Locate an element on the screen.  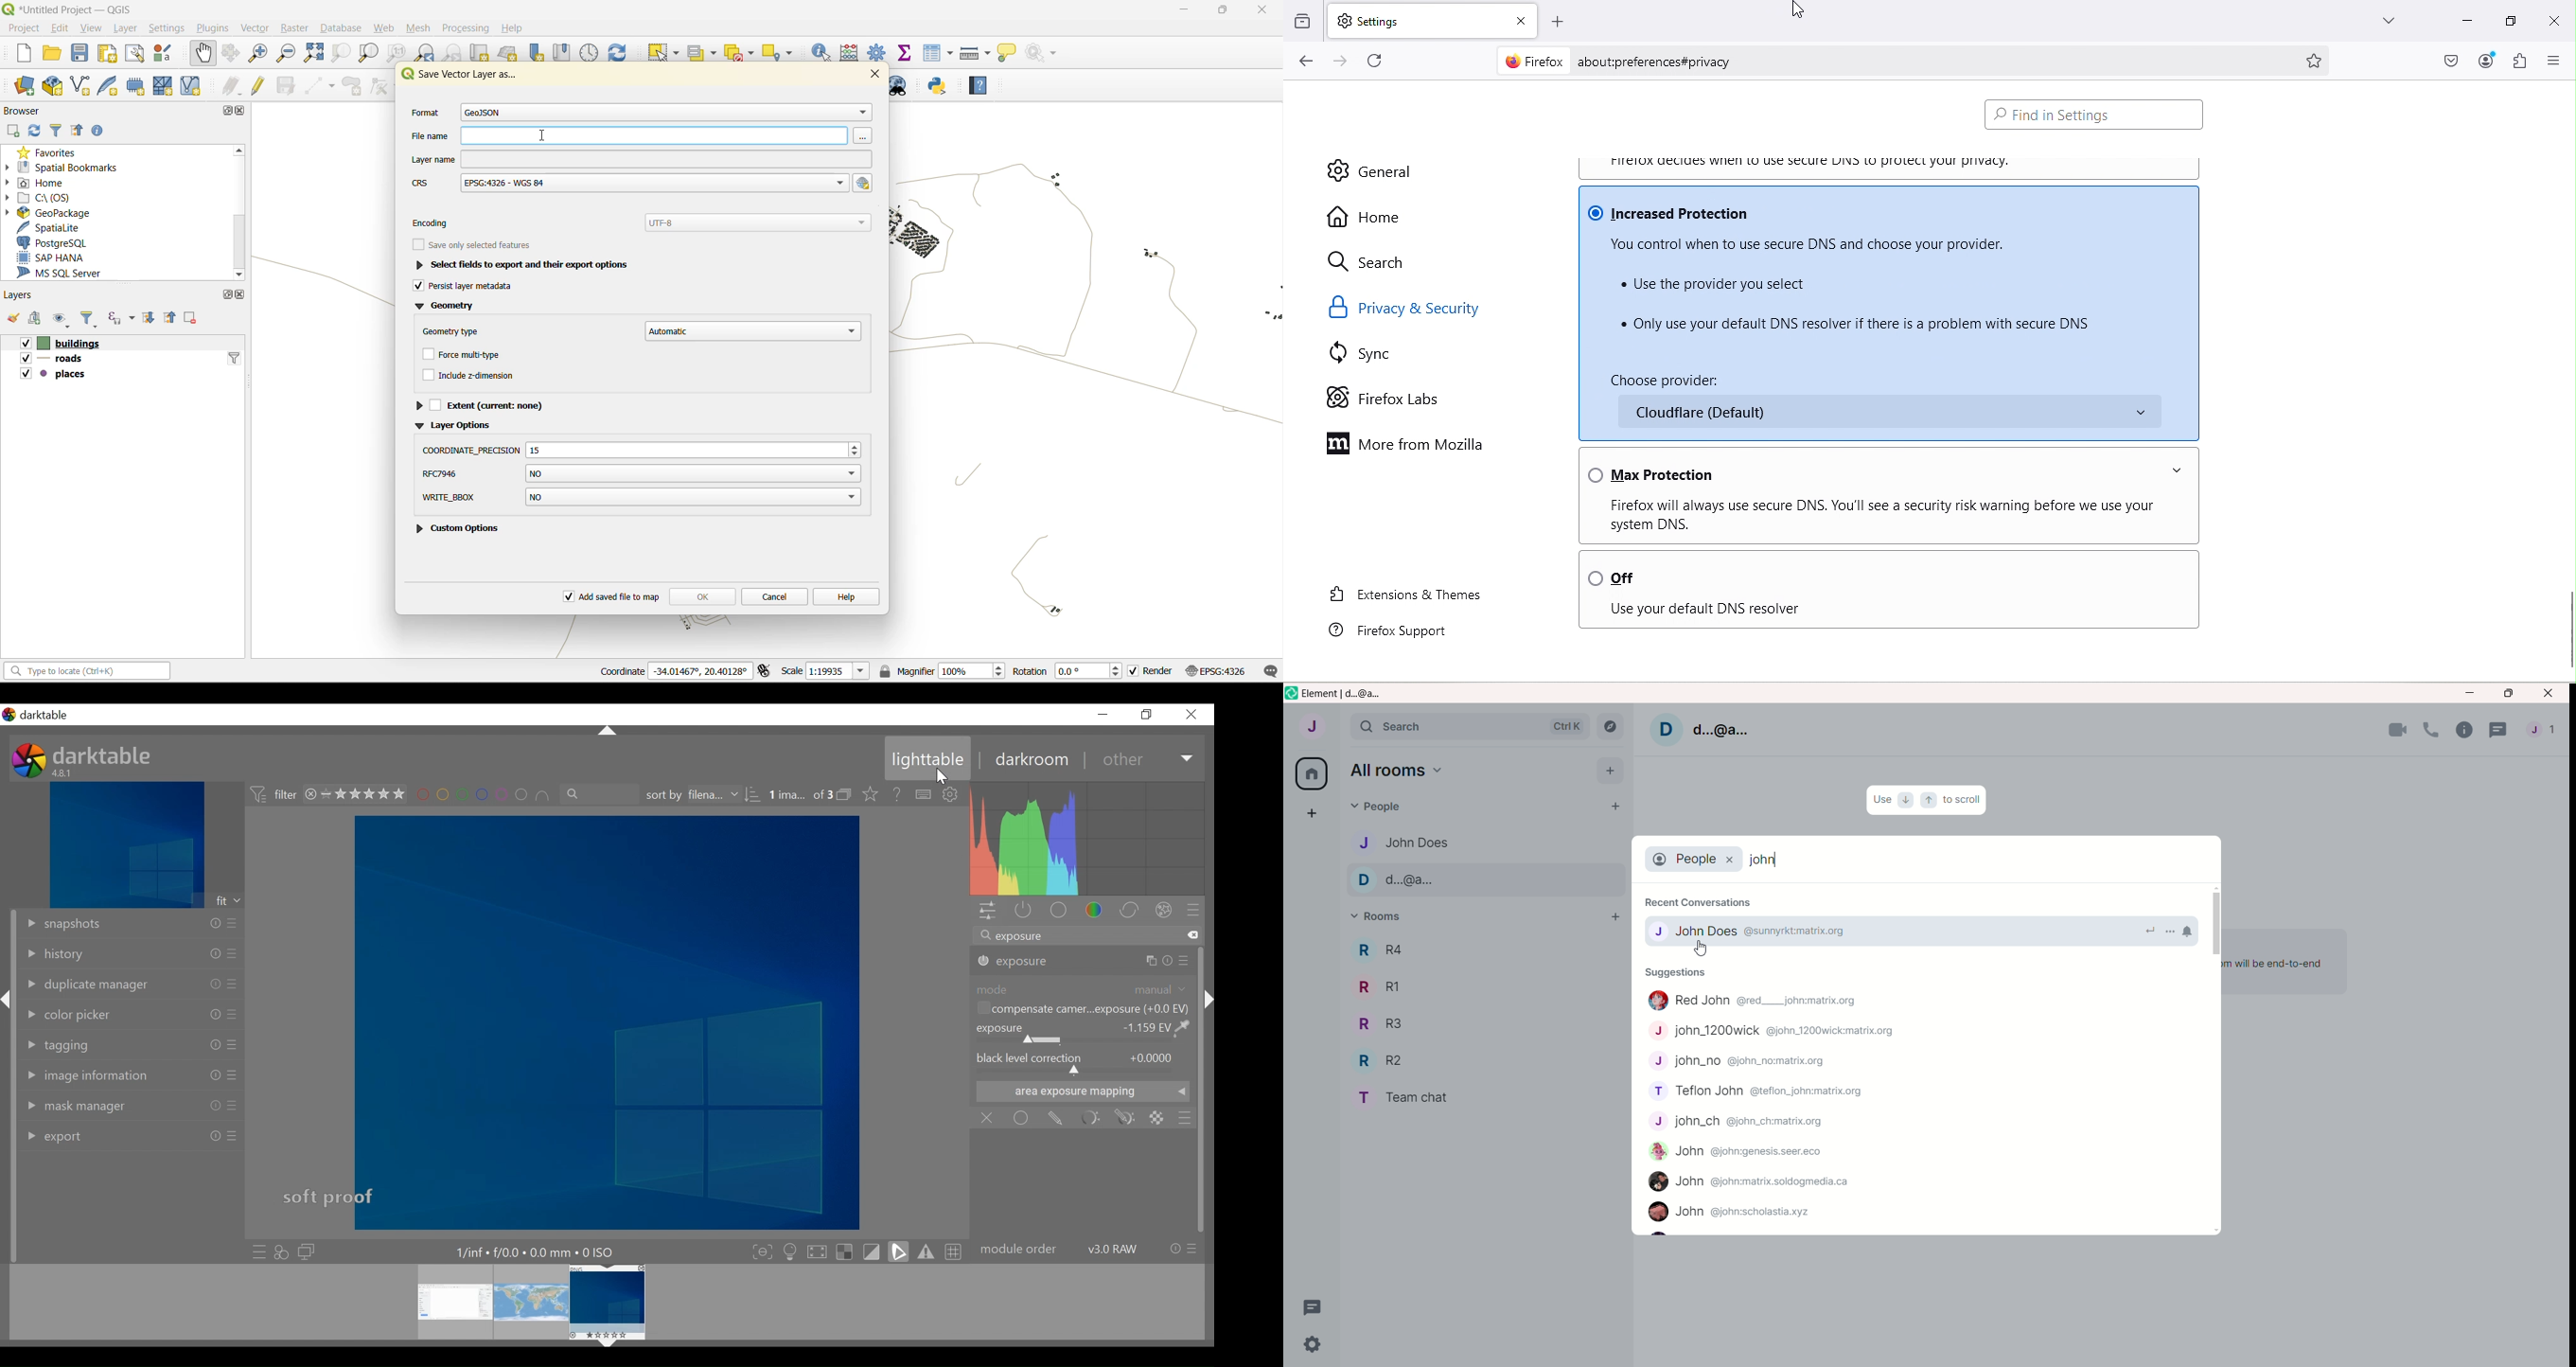
Text is located at coordinates (1790, 375).